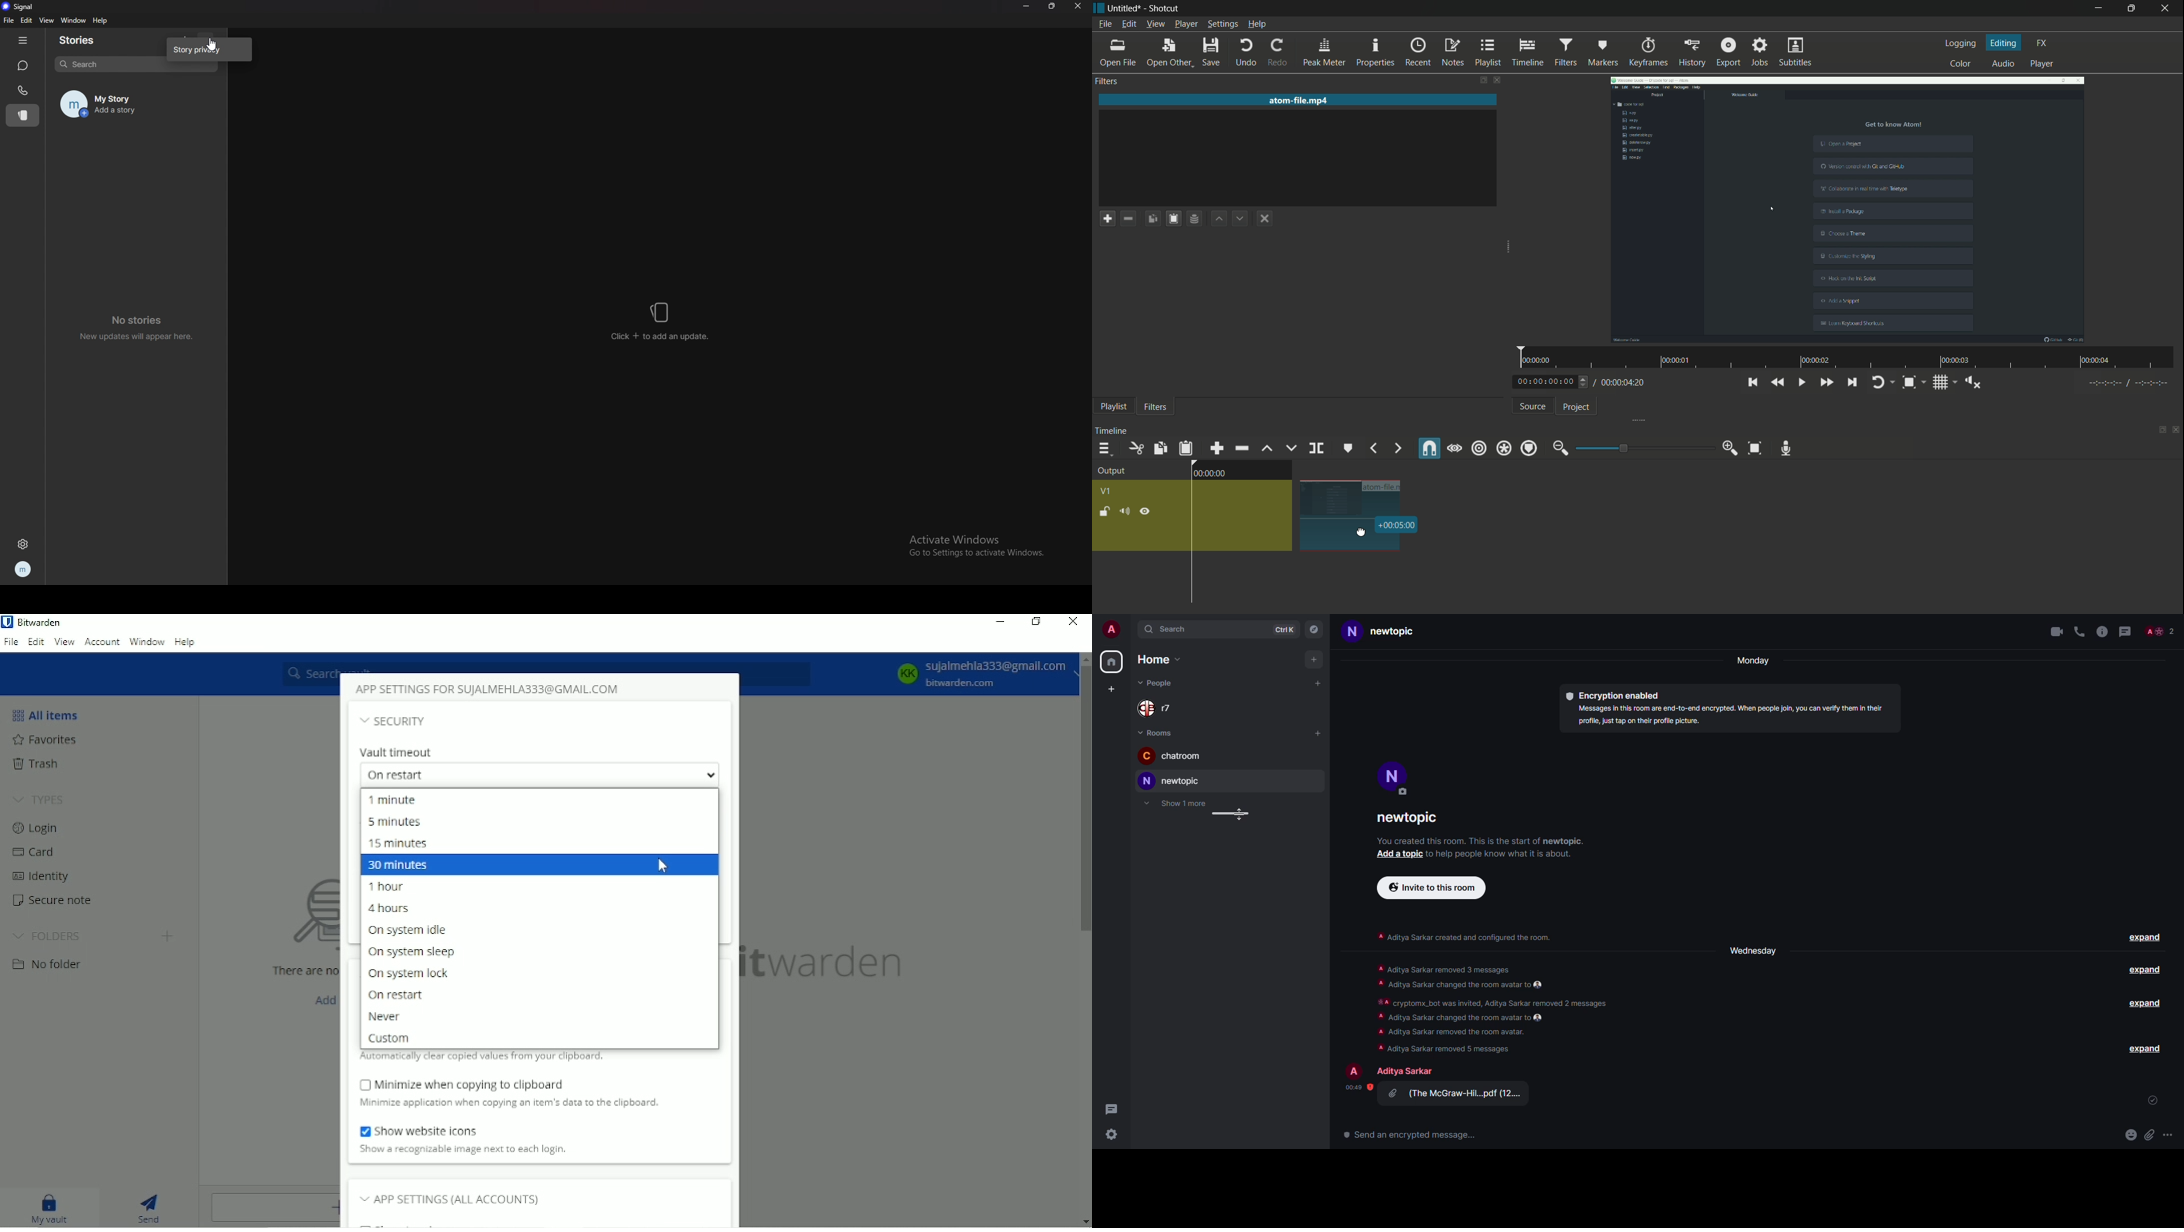 Image resolution: width=2184 pixels, height=1232 pixels. I want to click on app name, so click(1164, 9).